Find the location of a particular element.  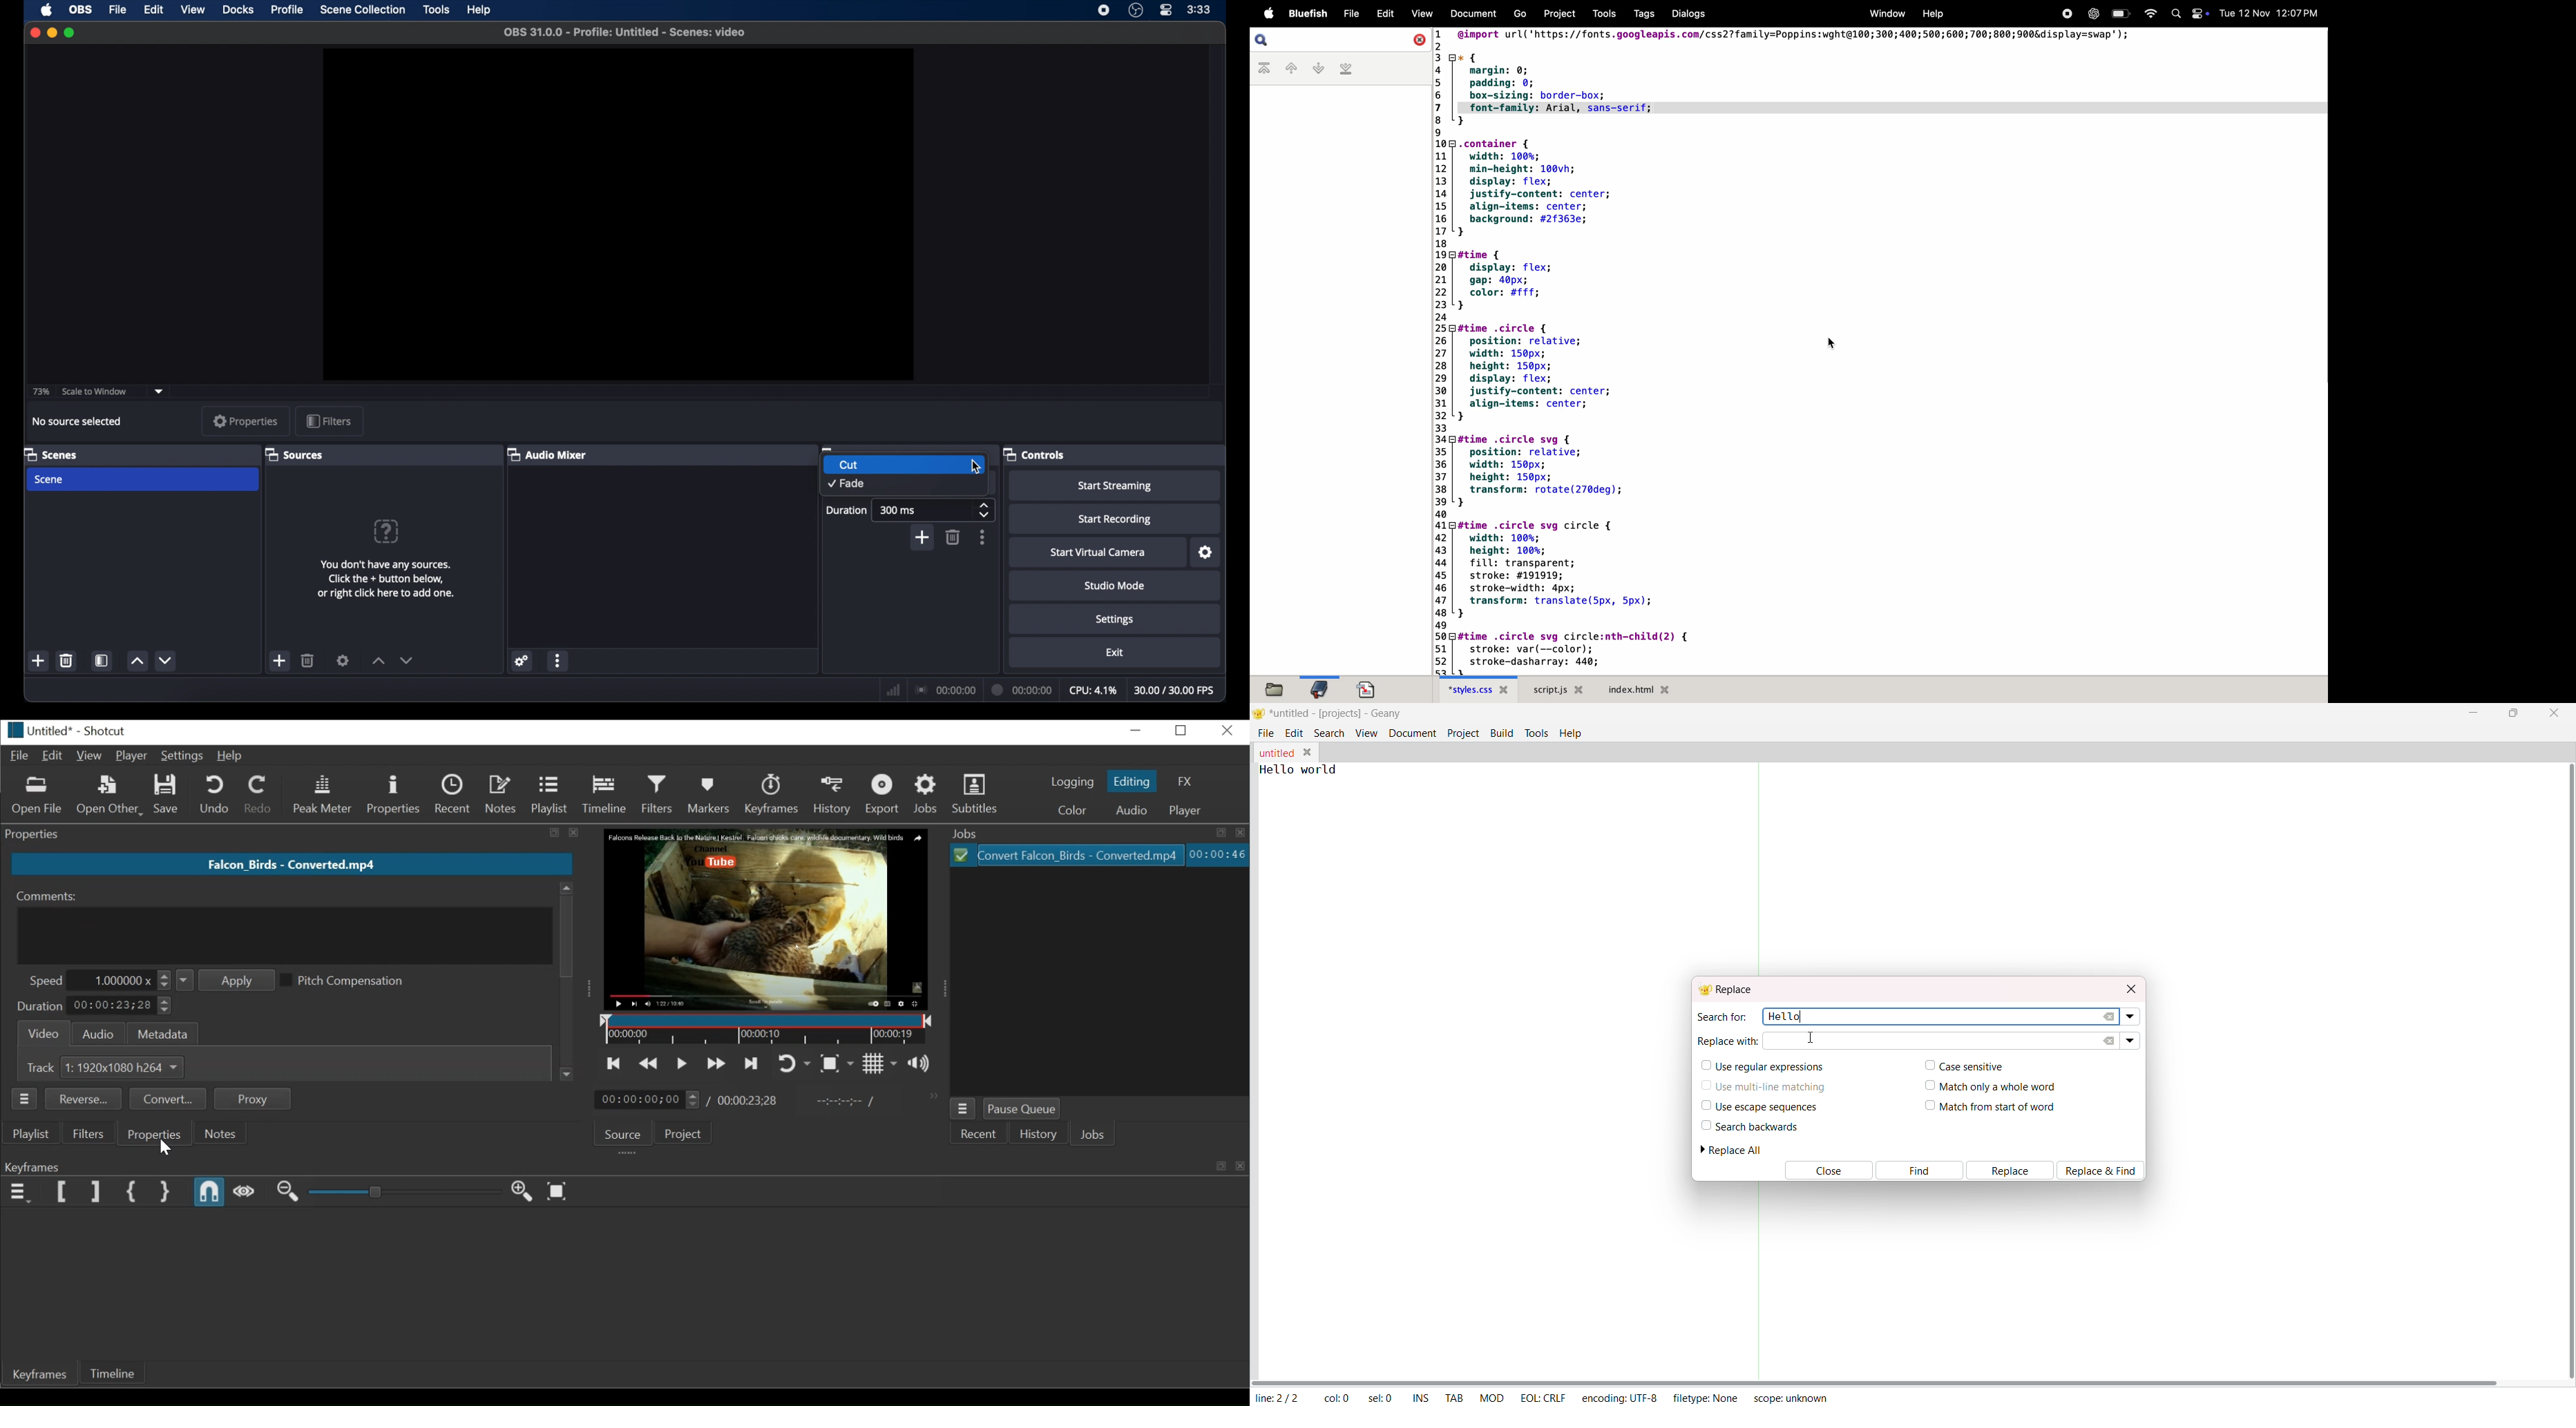

Jobs Panel is located at coordinates (1099, 833).